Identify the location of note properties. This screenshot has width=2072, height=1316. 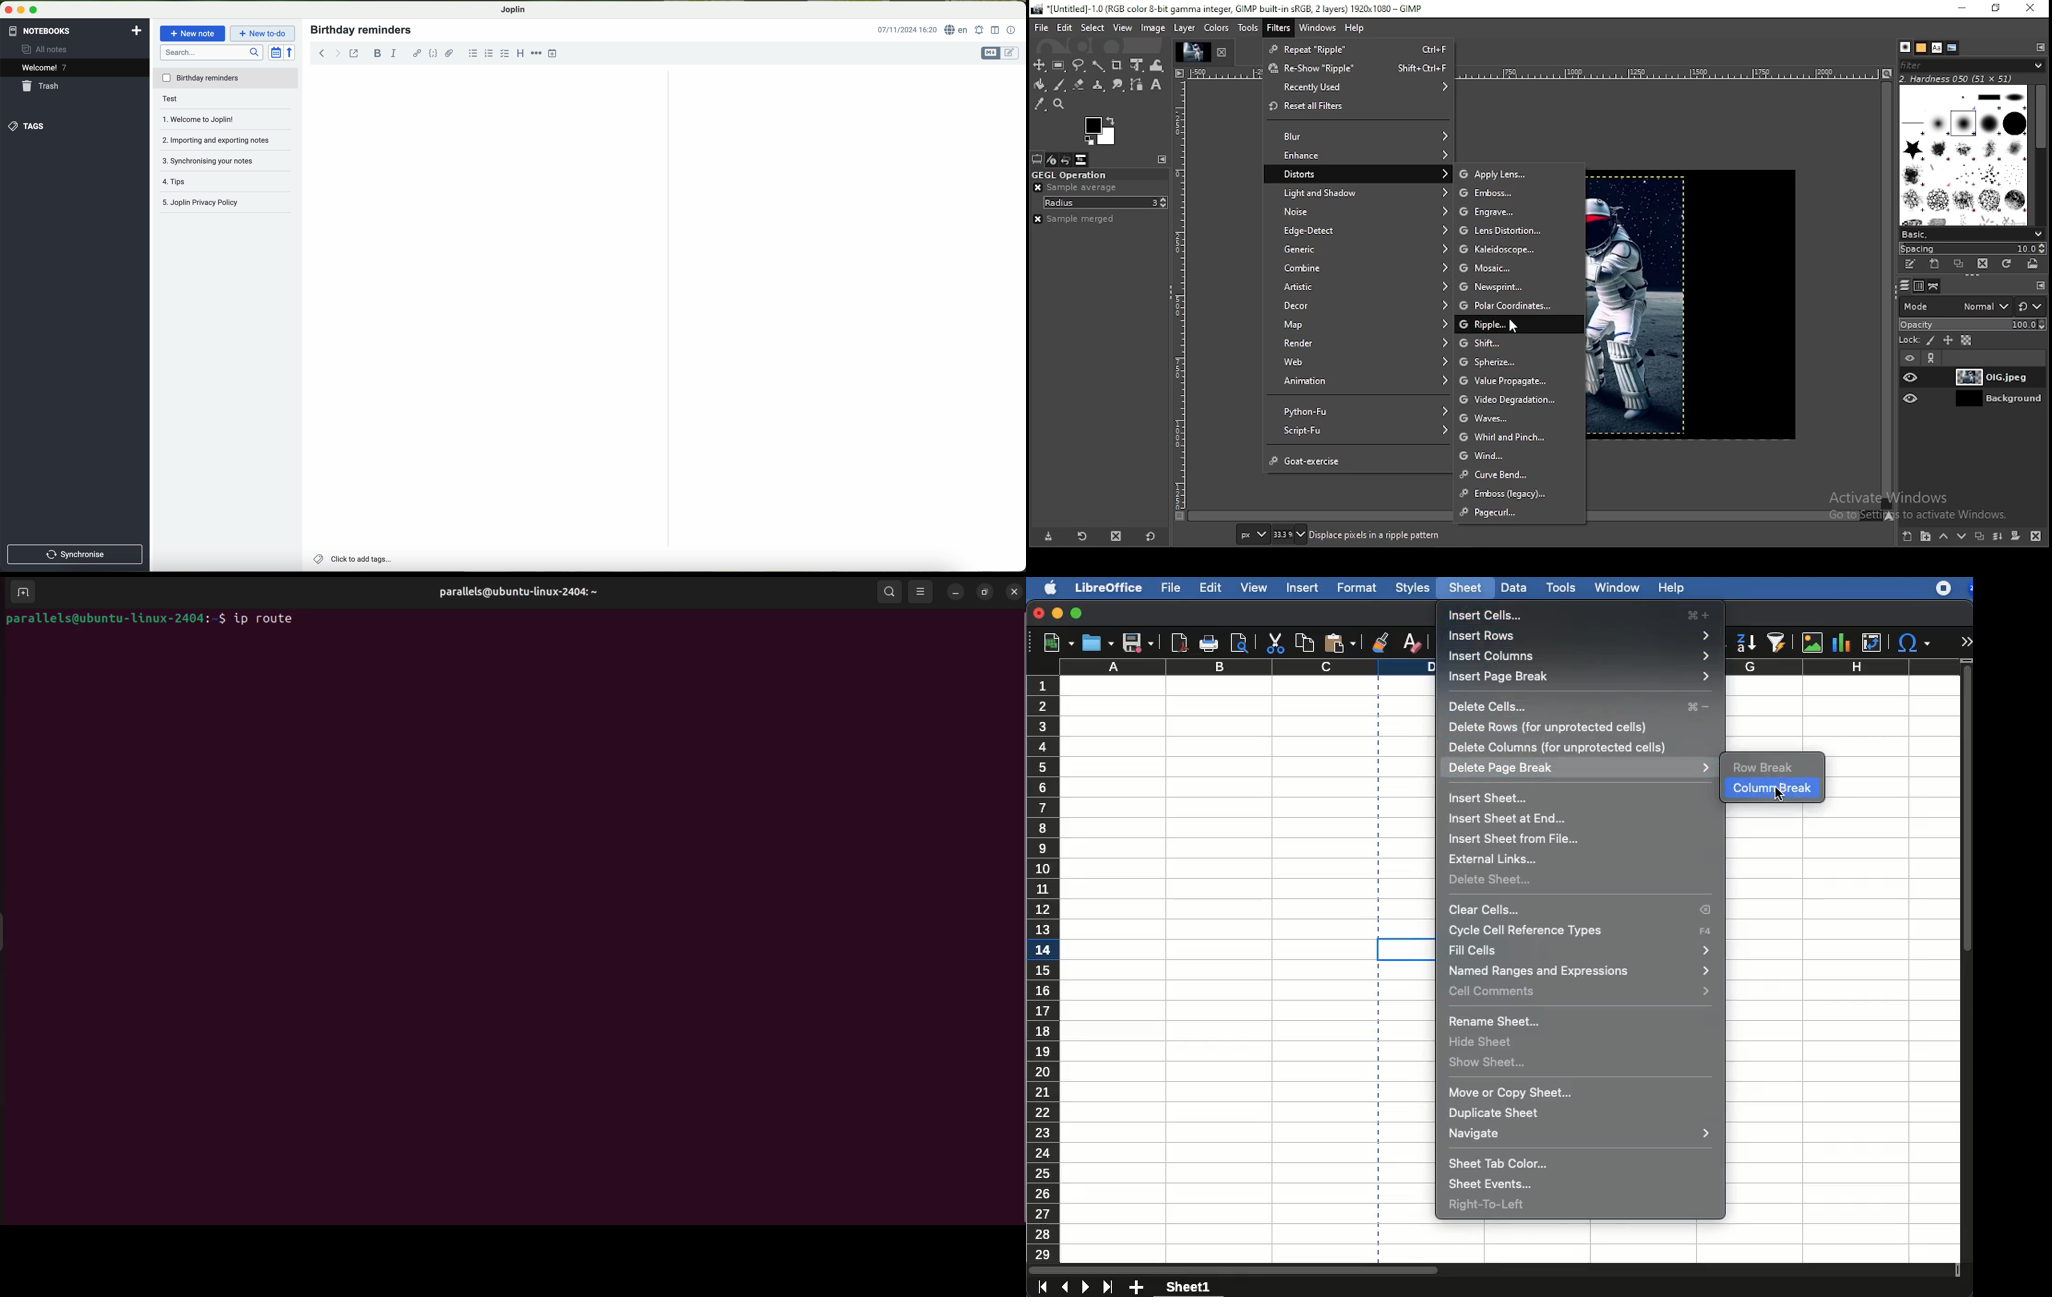
(1012, 31).